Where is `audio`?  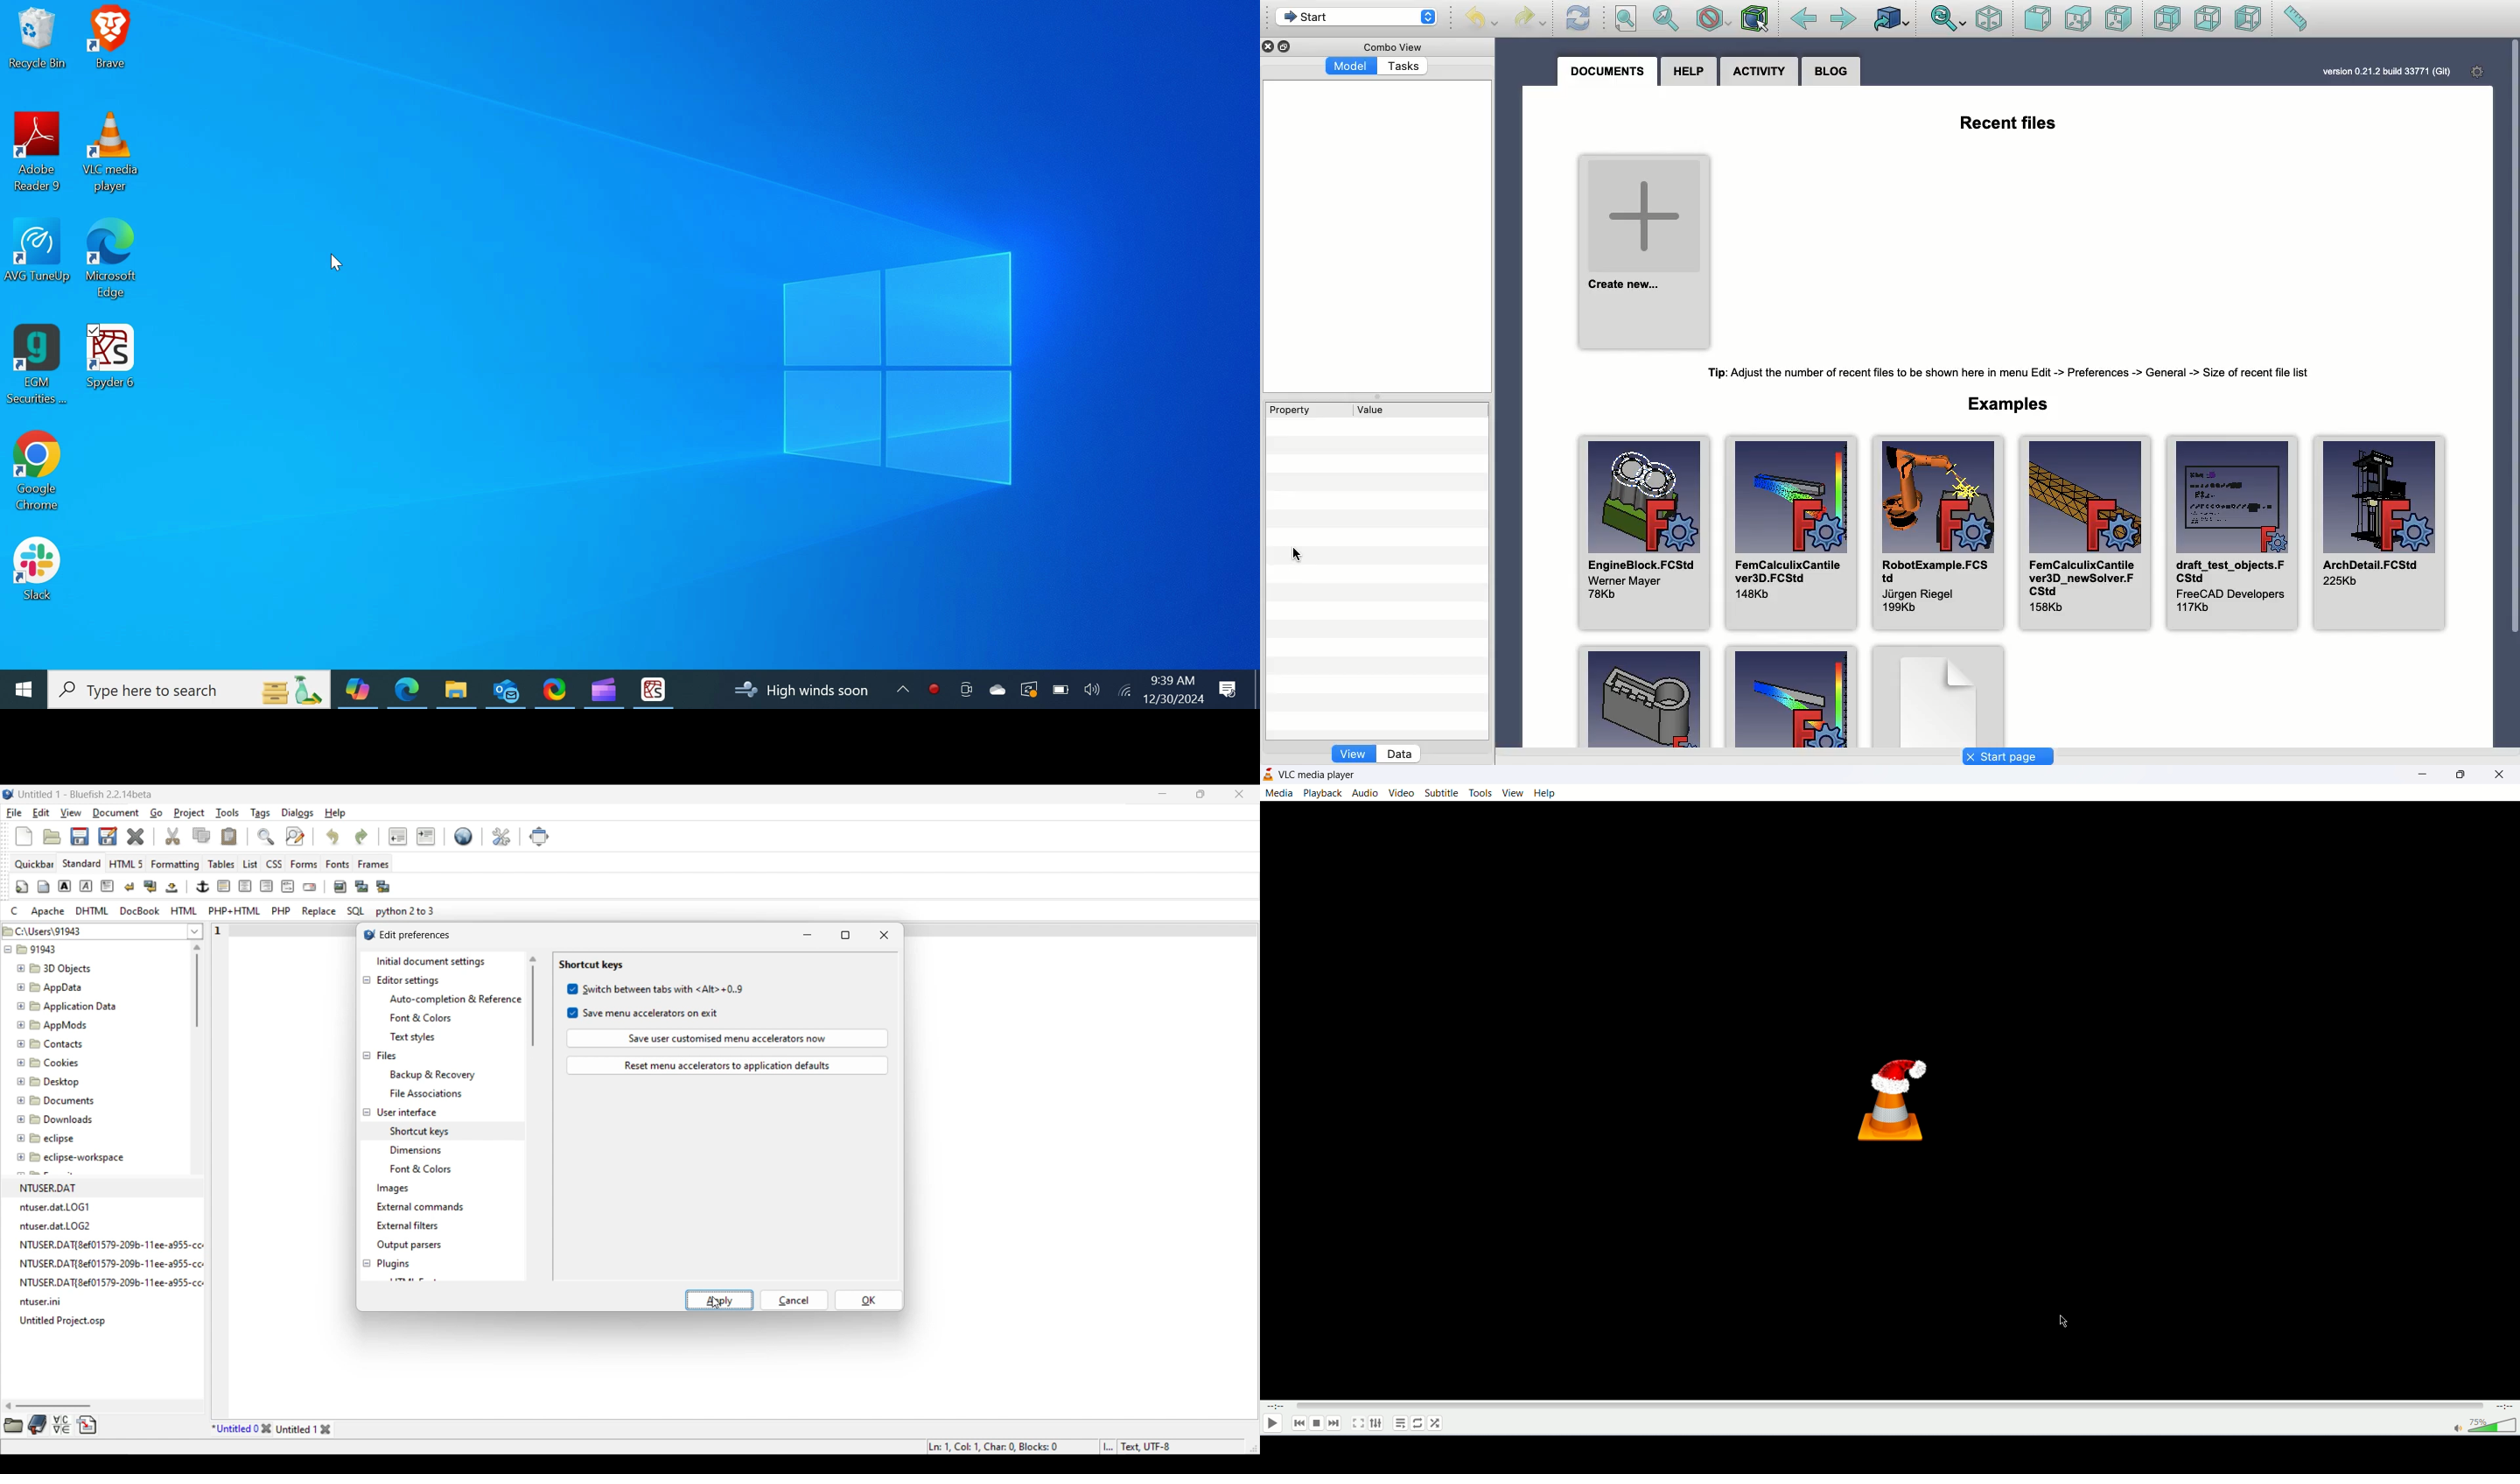
audio is located at coordinates (1365, 793).